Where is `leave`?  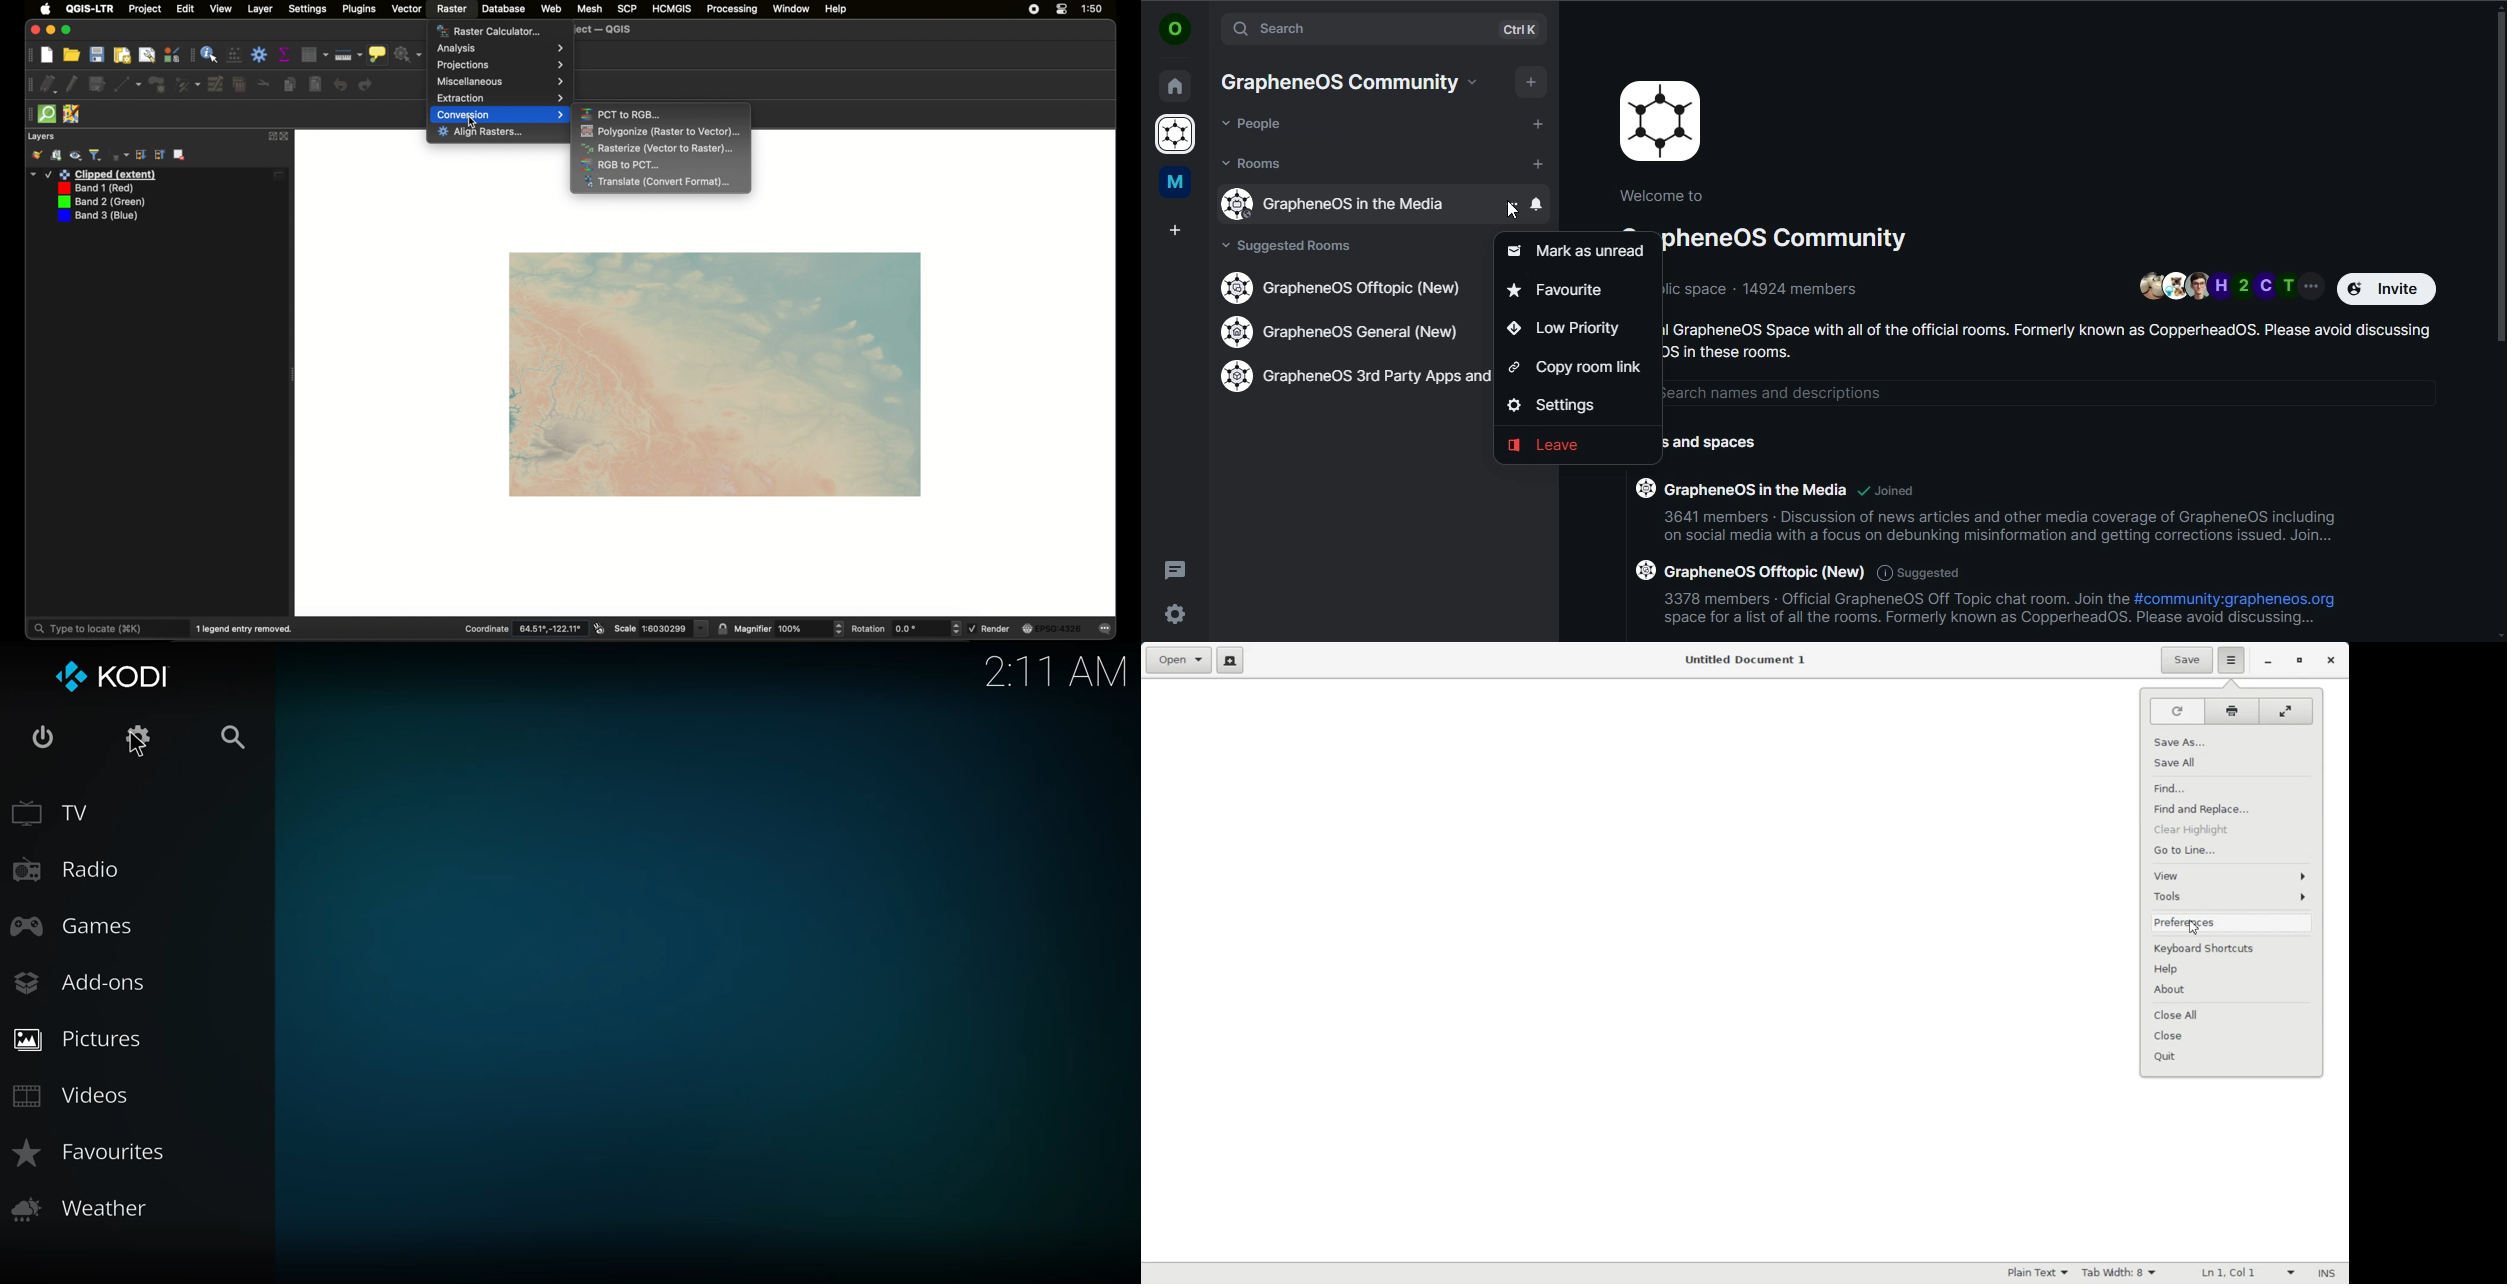 leave is located at coordinates (1551, 447).